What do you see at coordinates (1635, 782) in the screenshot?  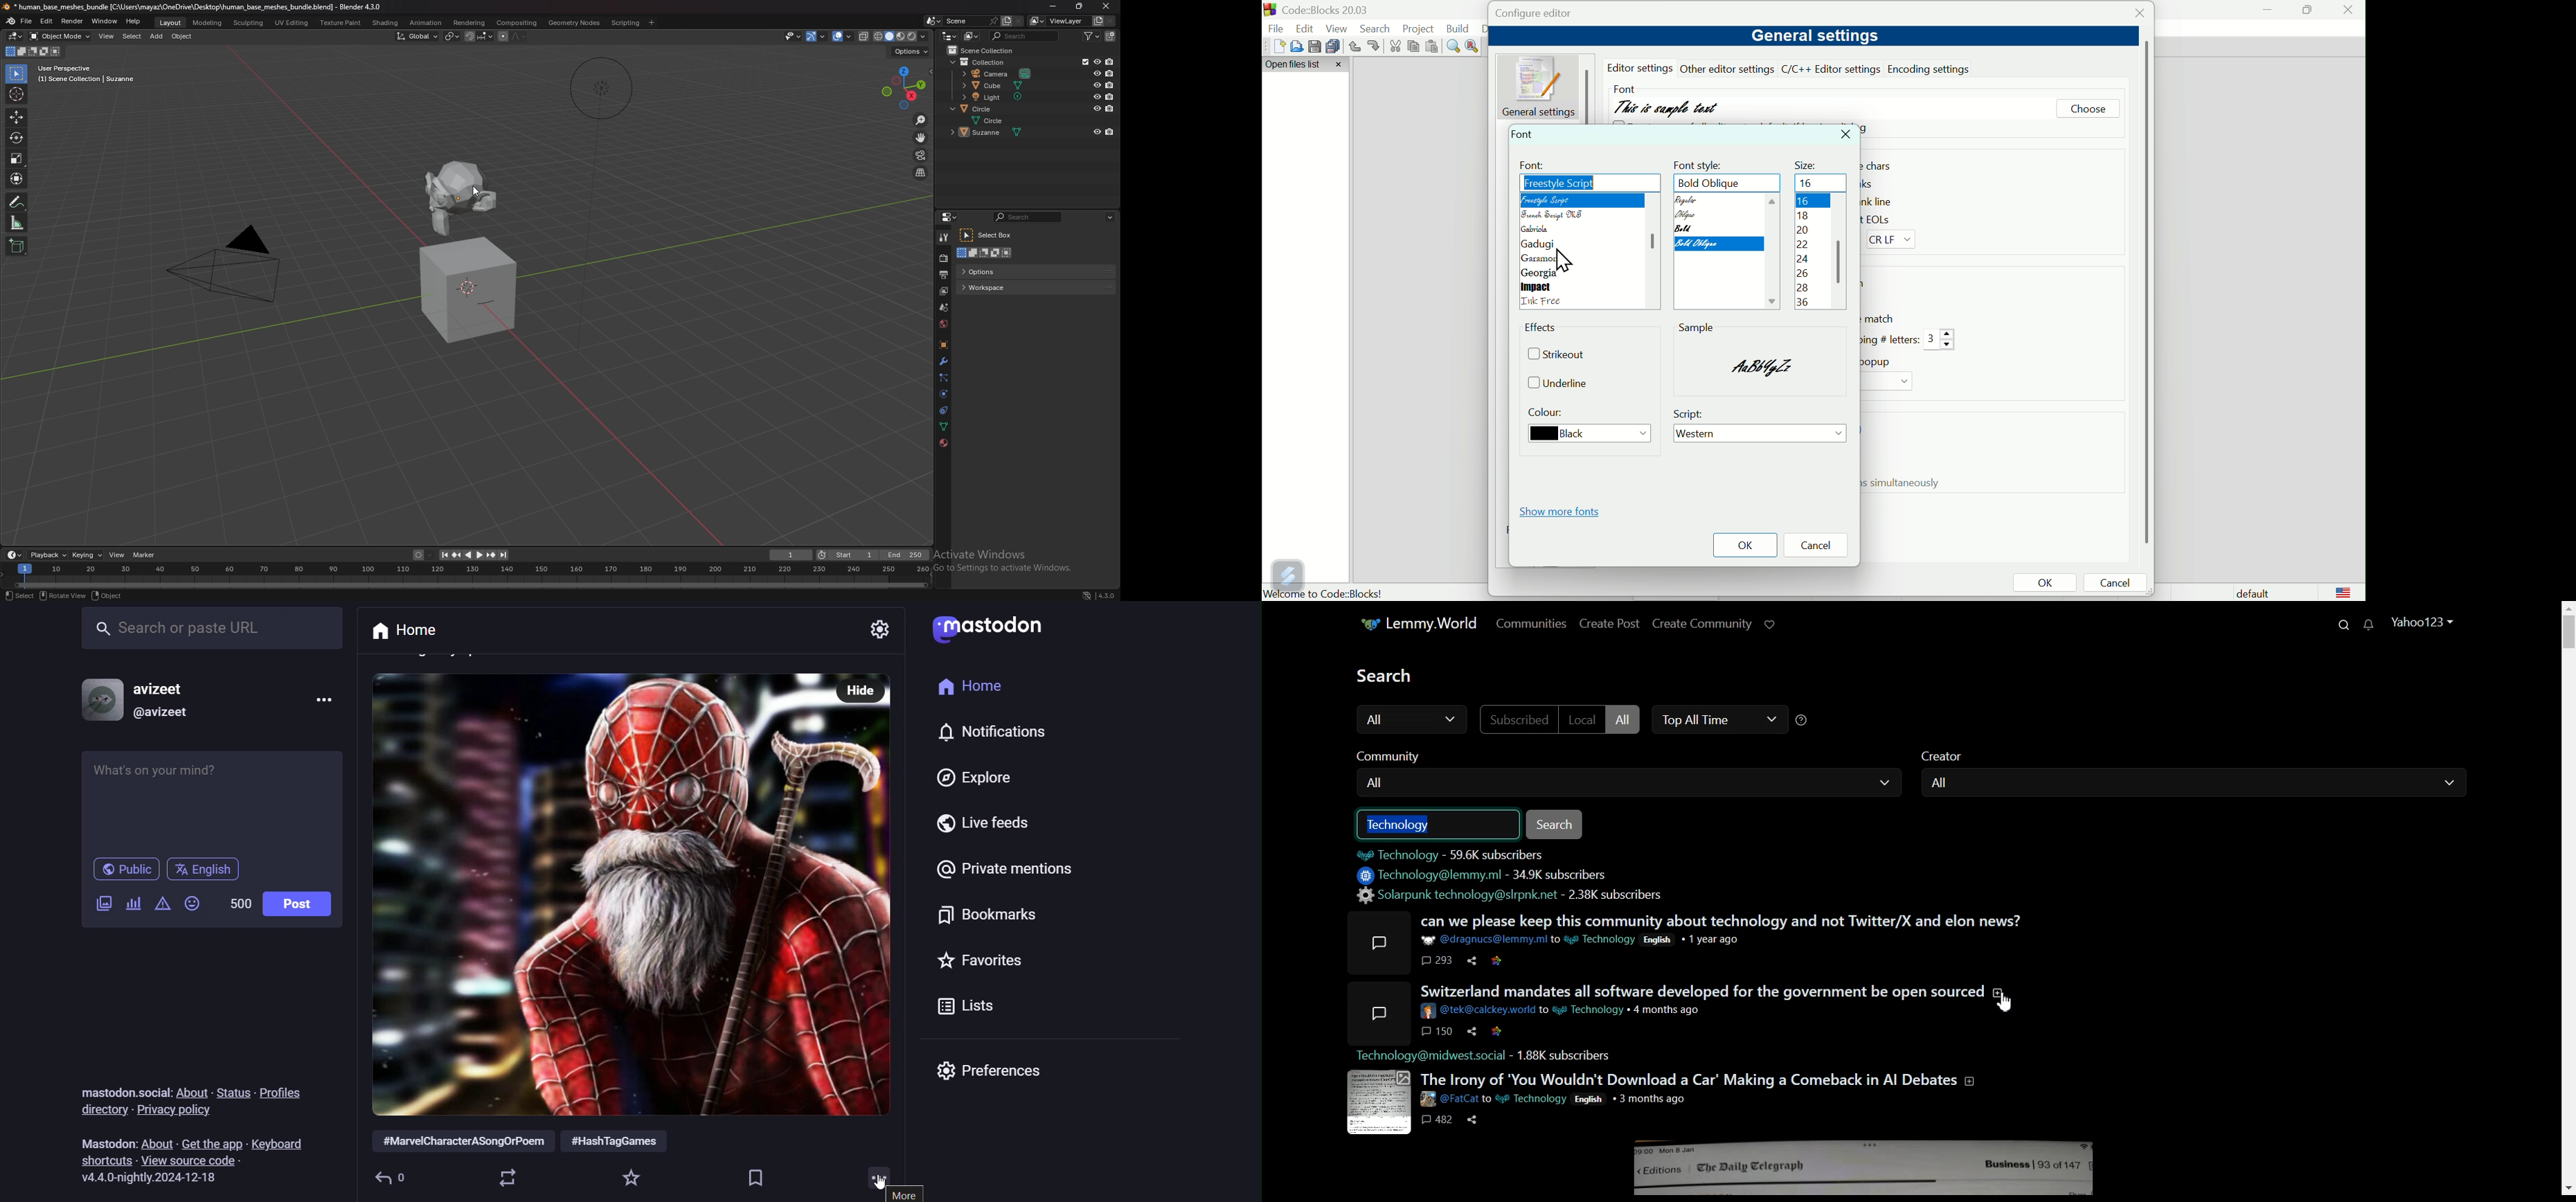 I see `All` at bounding box center [1635, 782].